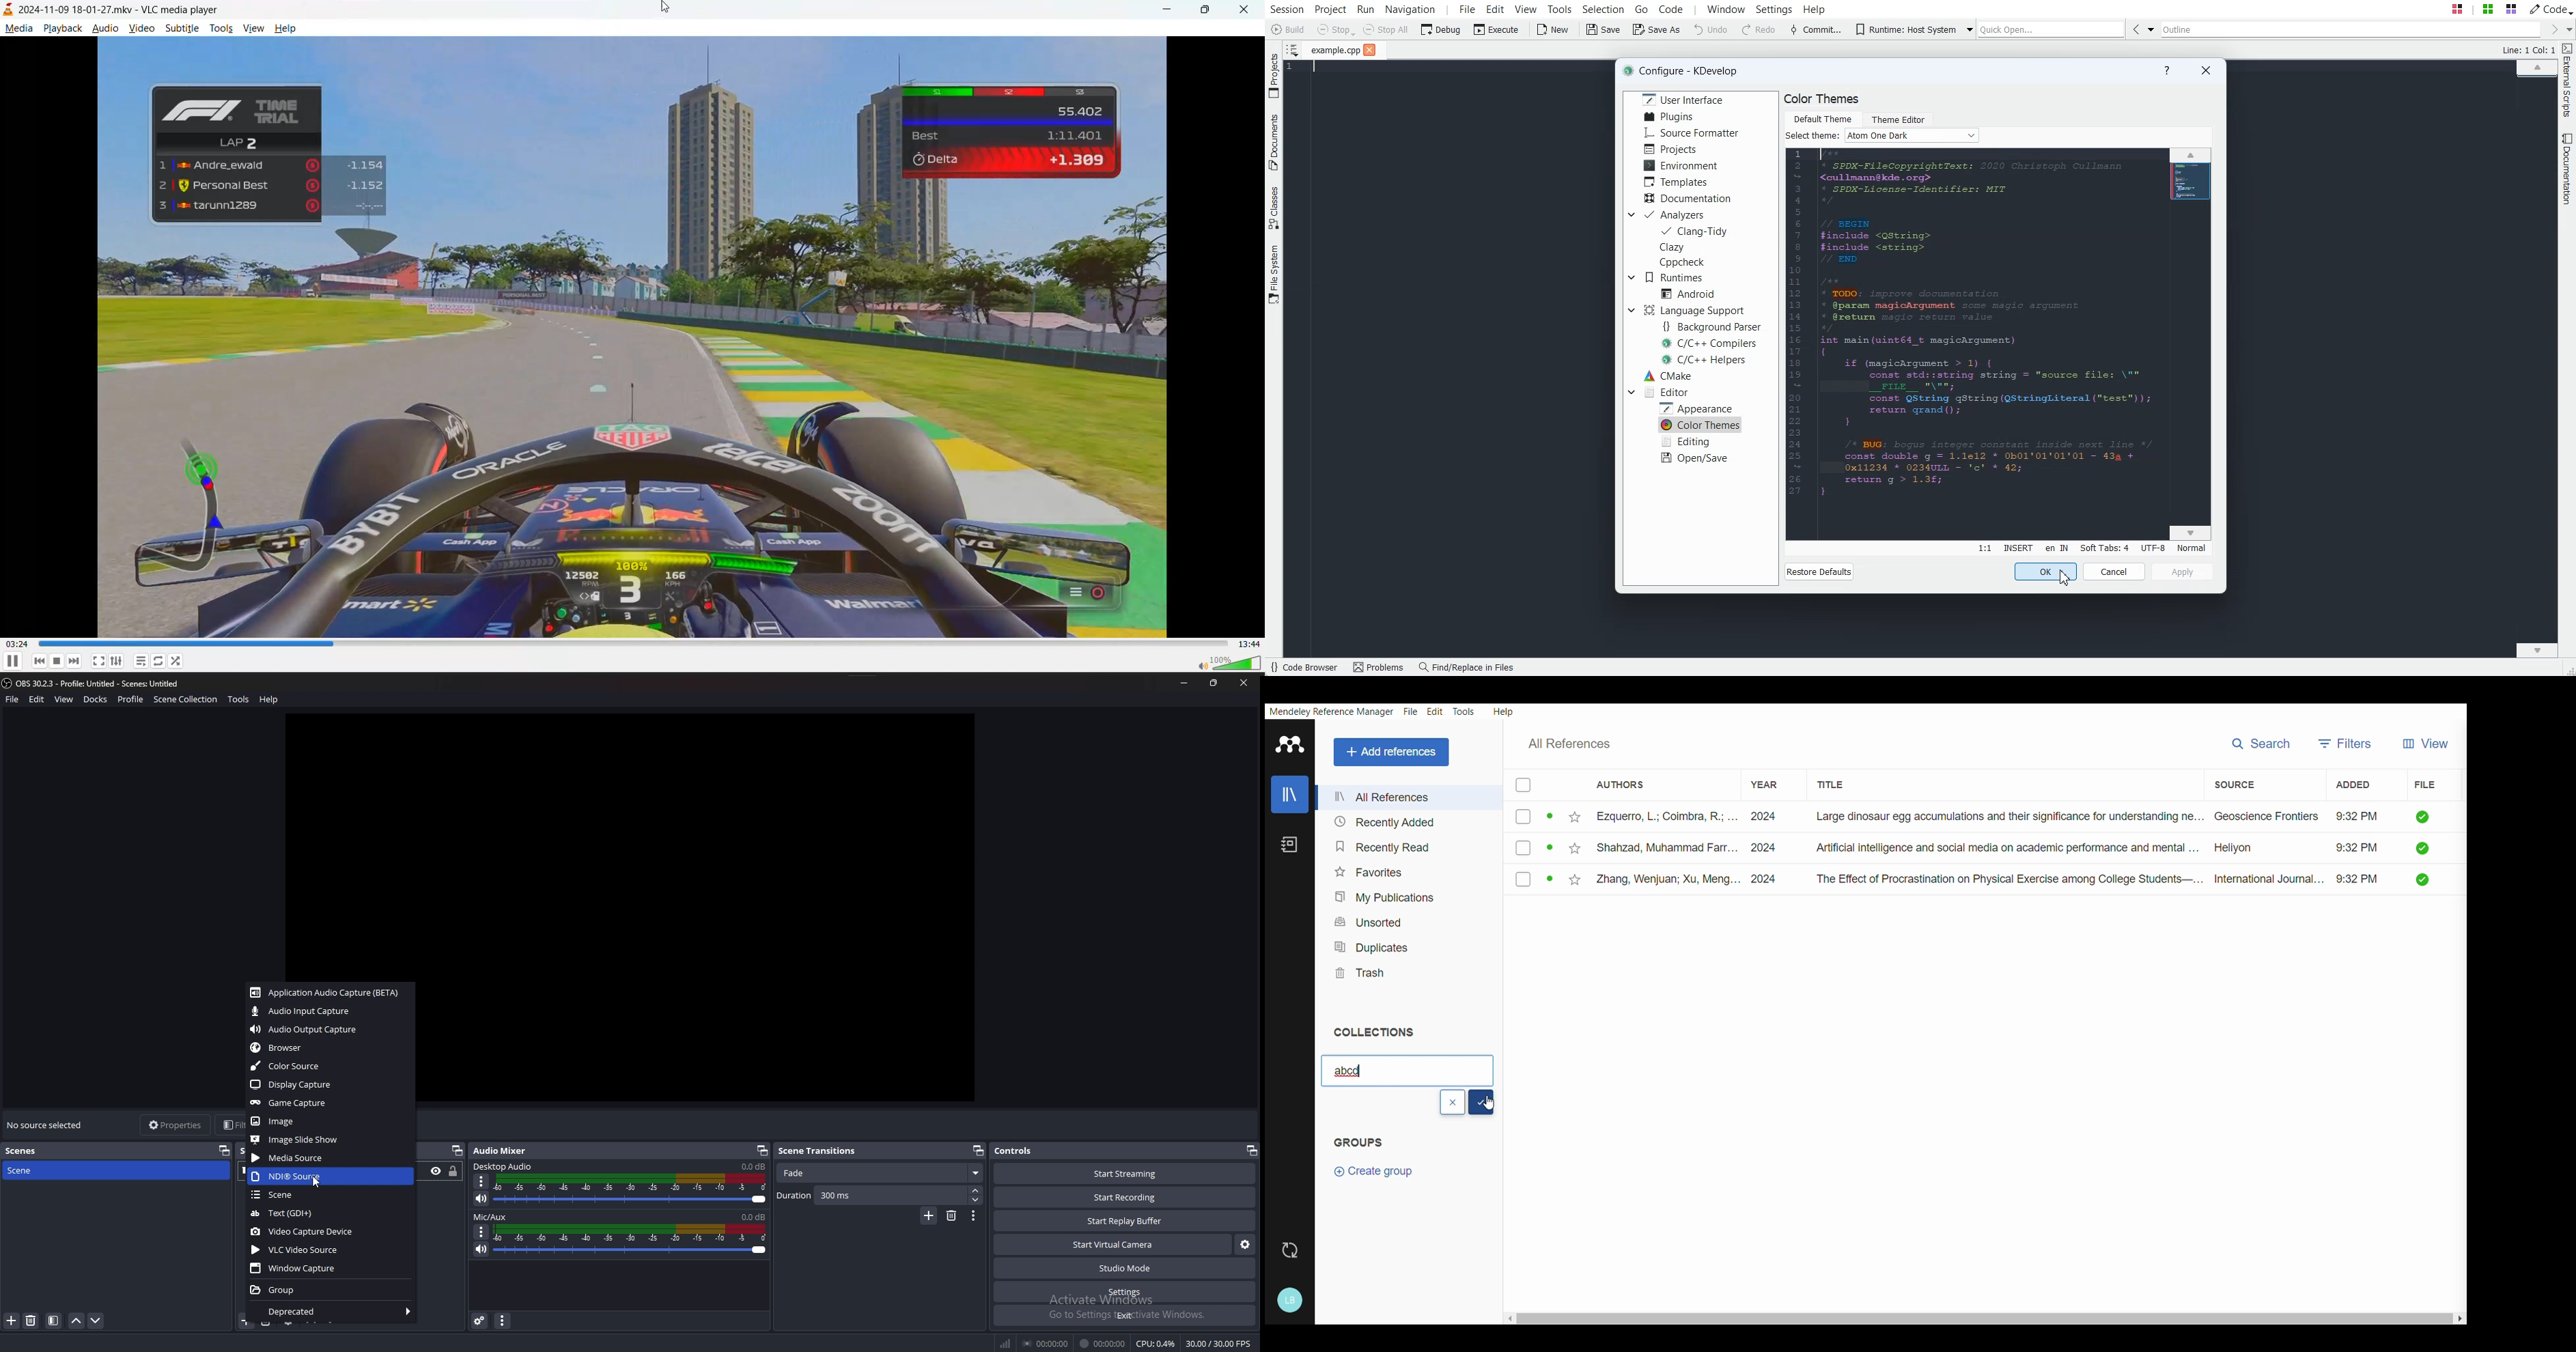  I want to click on volume adjust, so click(631, 1240).